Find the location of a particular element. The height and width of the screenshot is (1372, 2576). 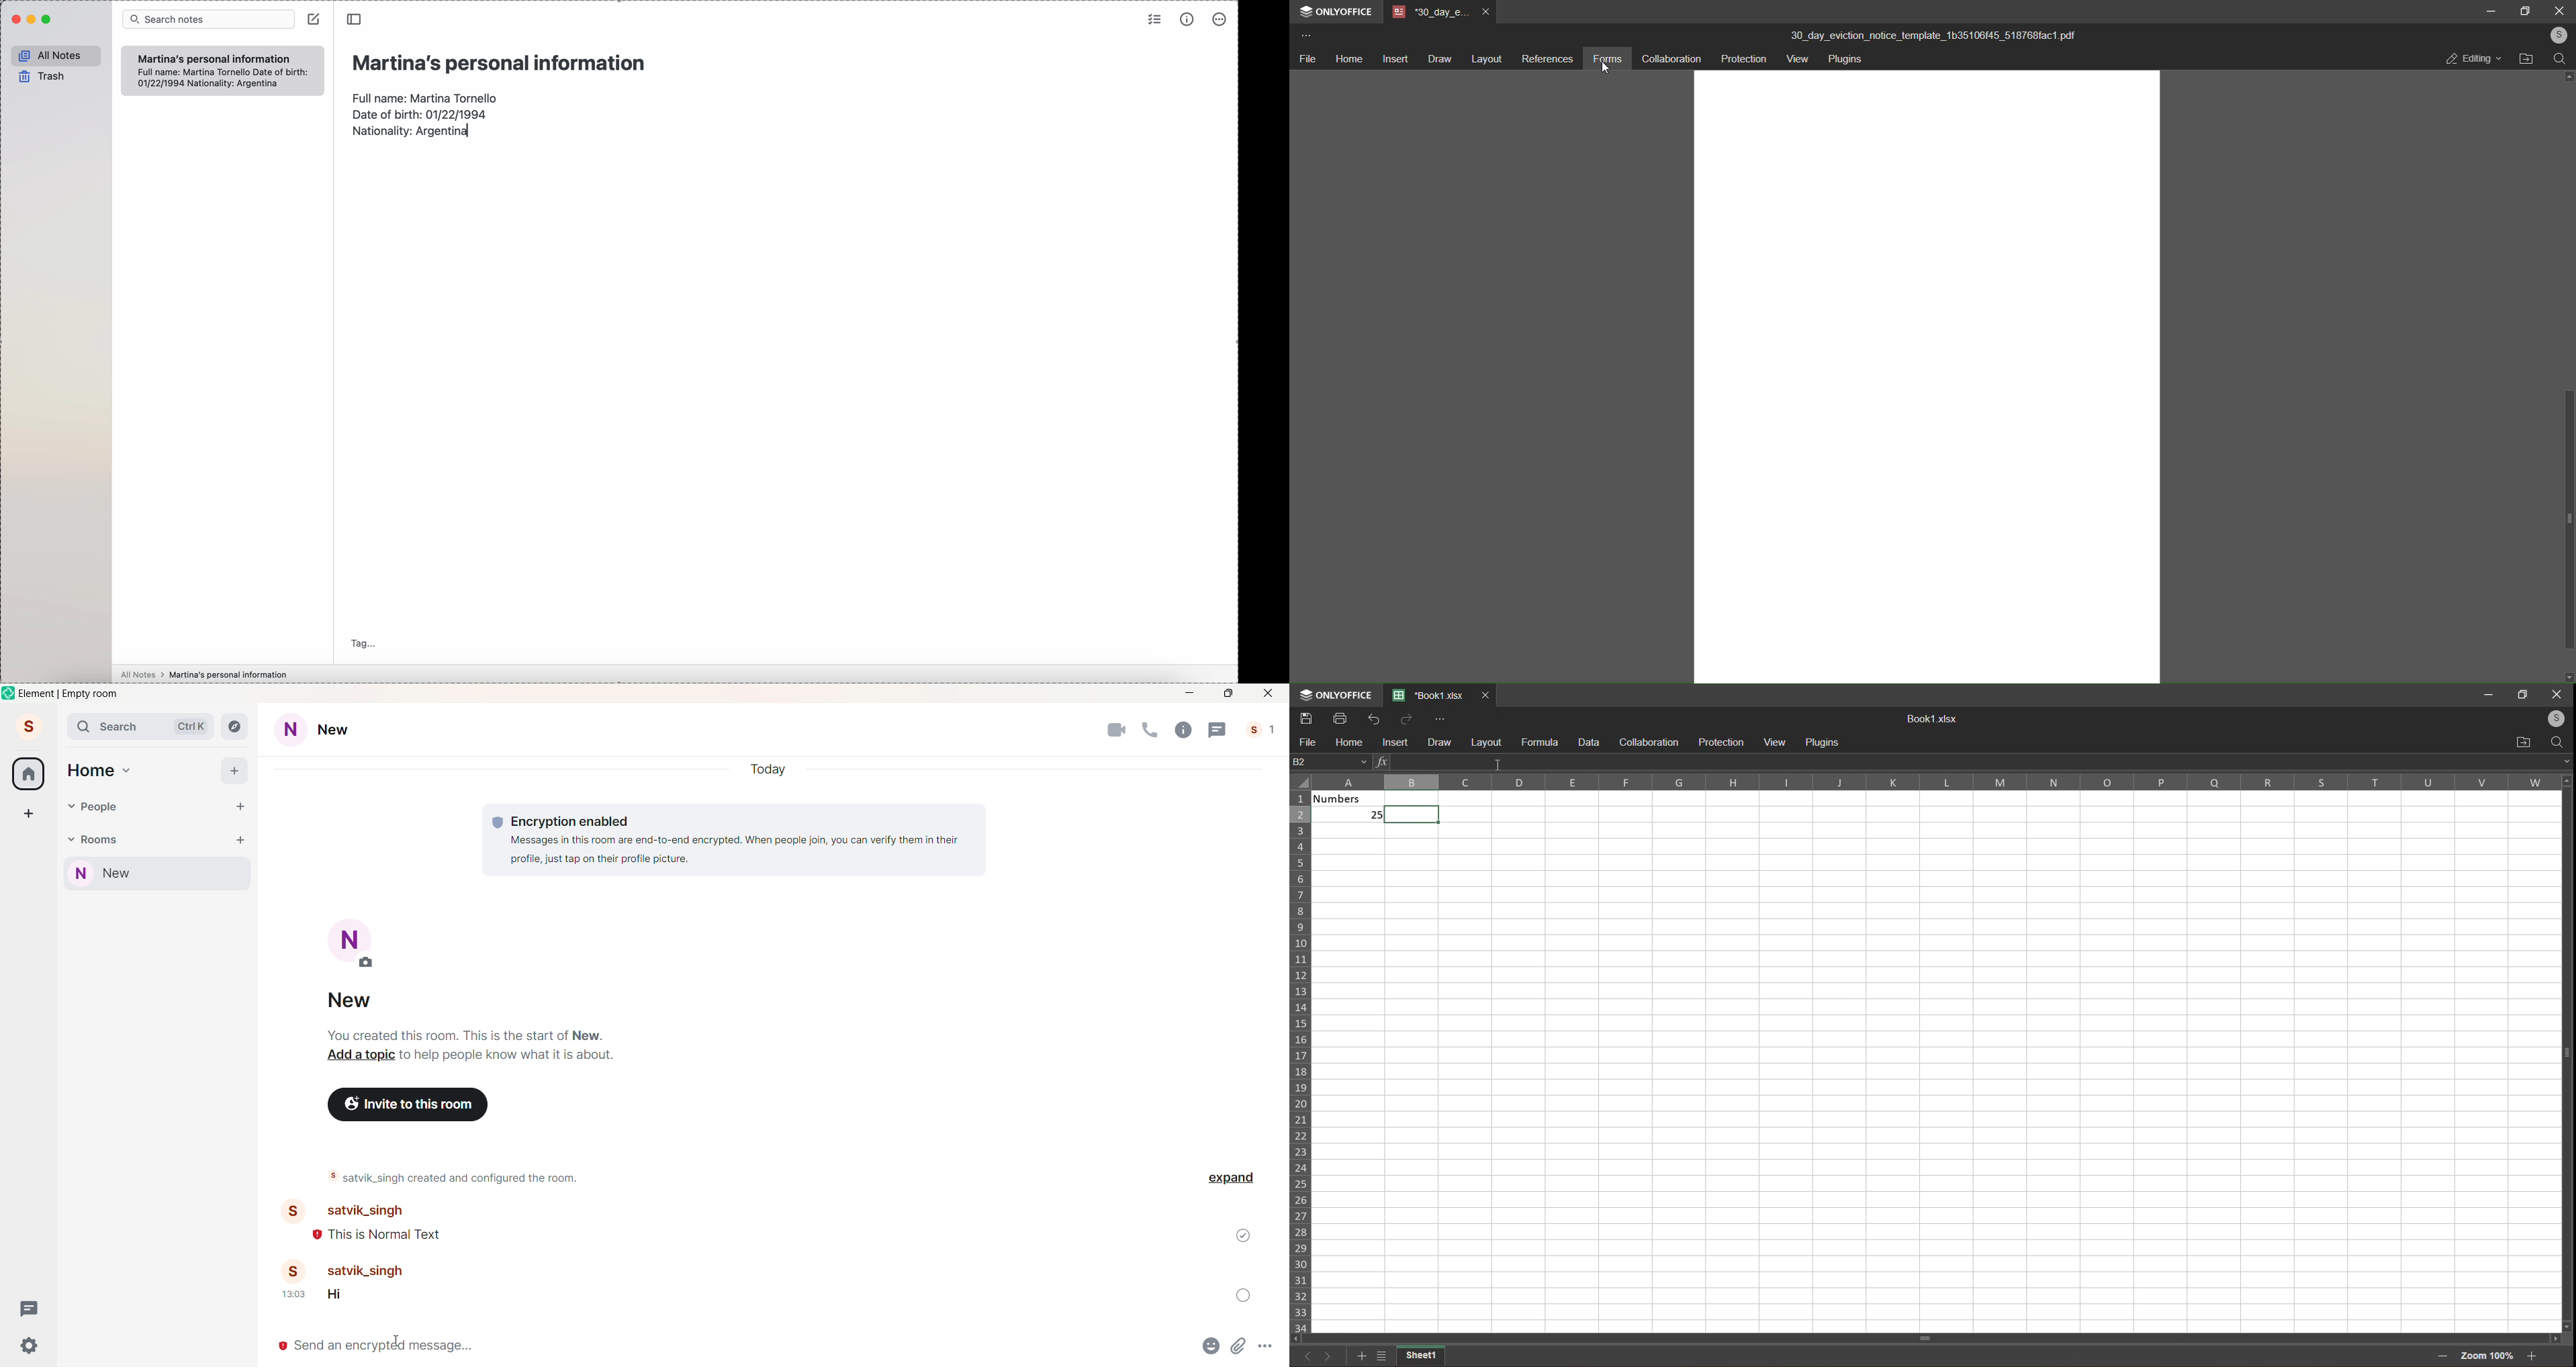

Minimize is located at coordinates (1187, 694).